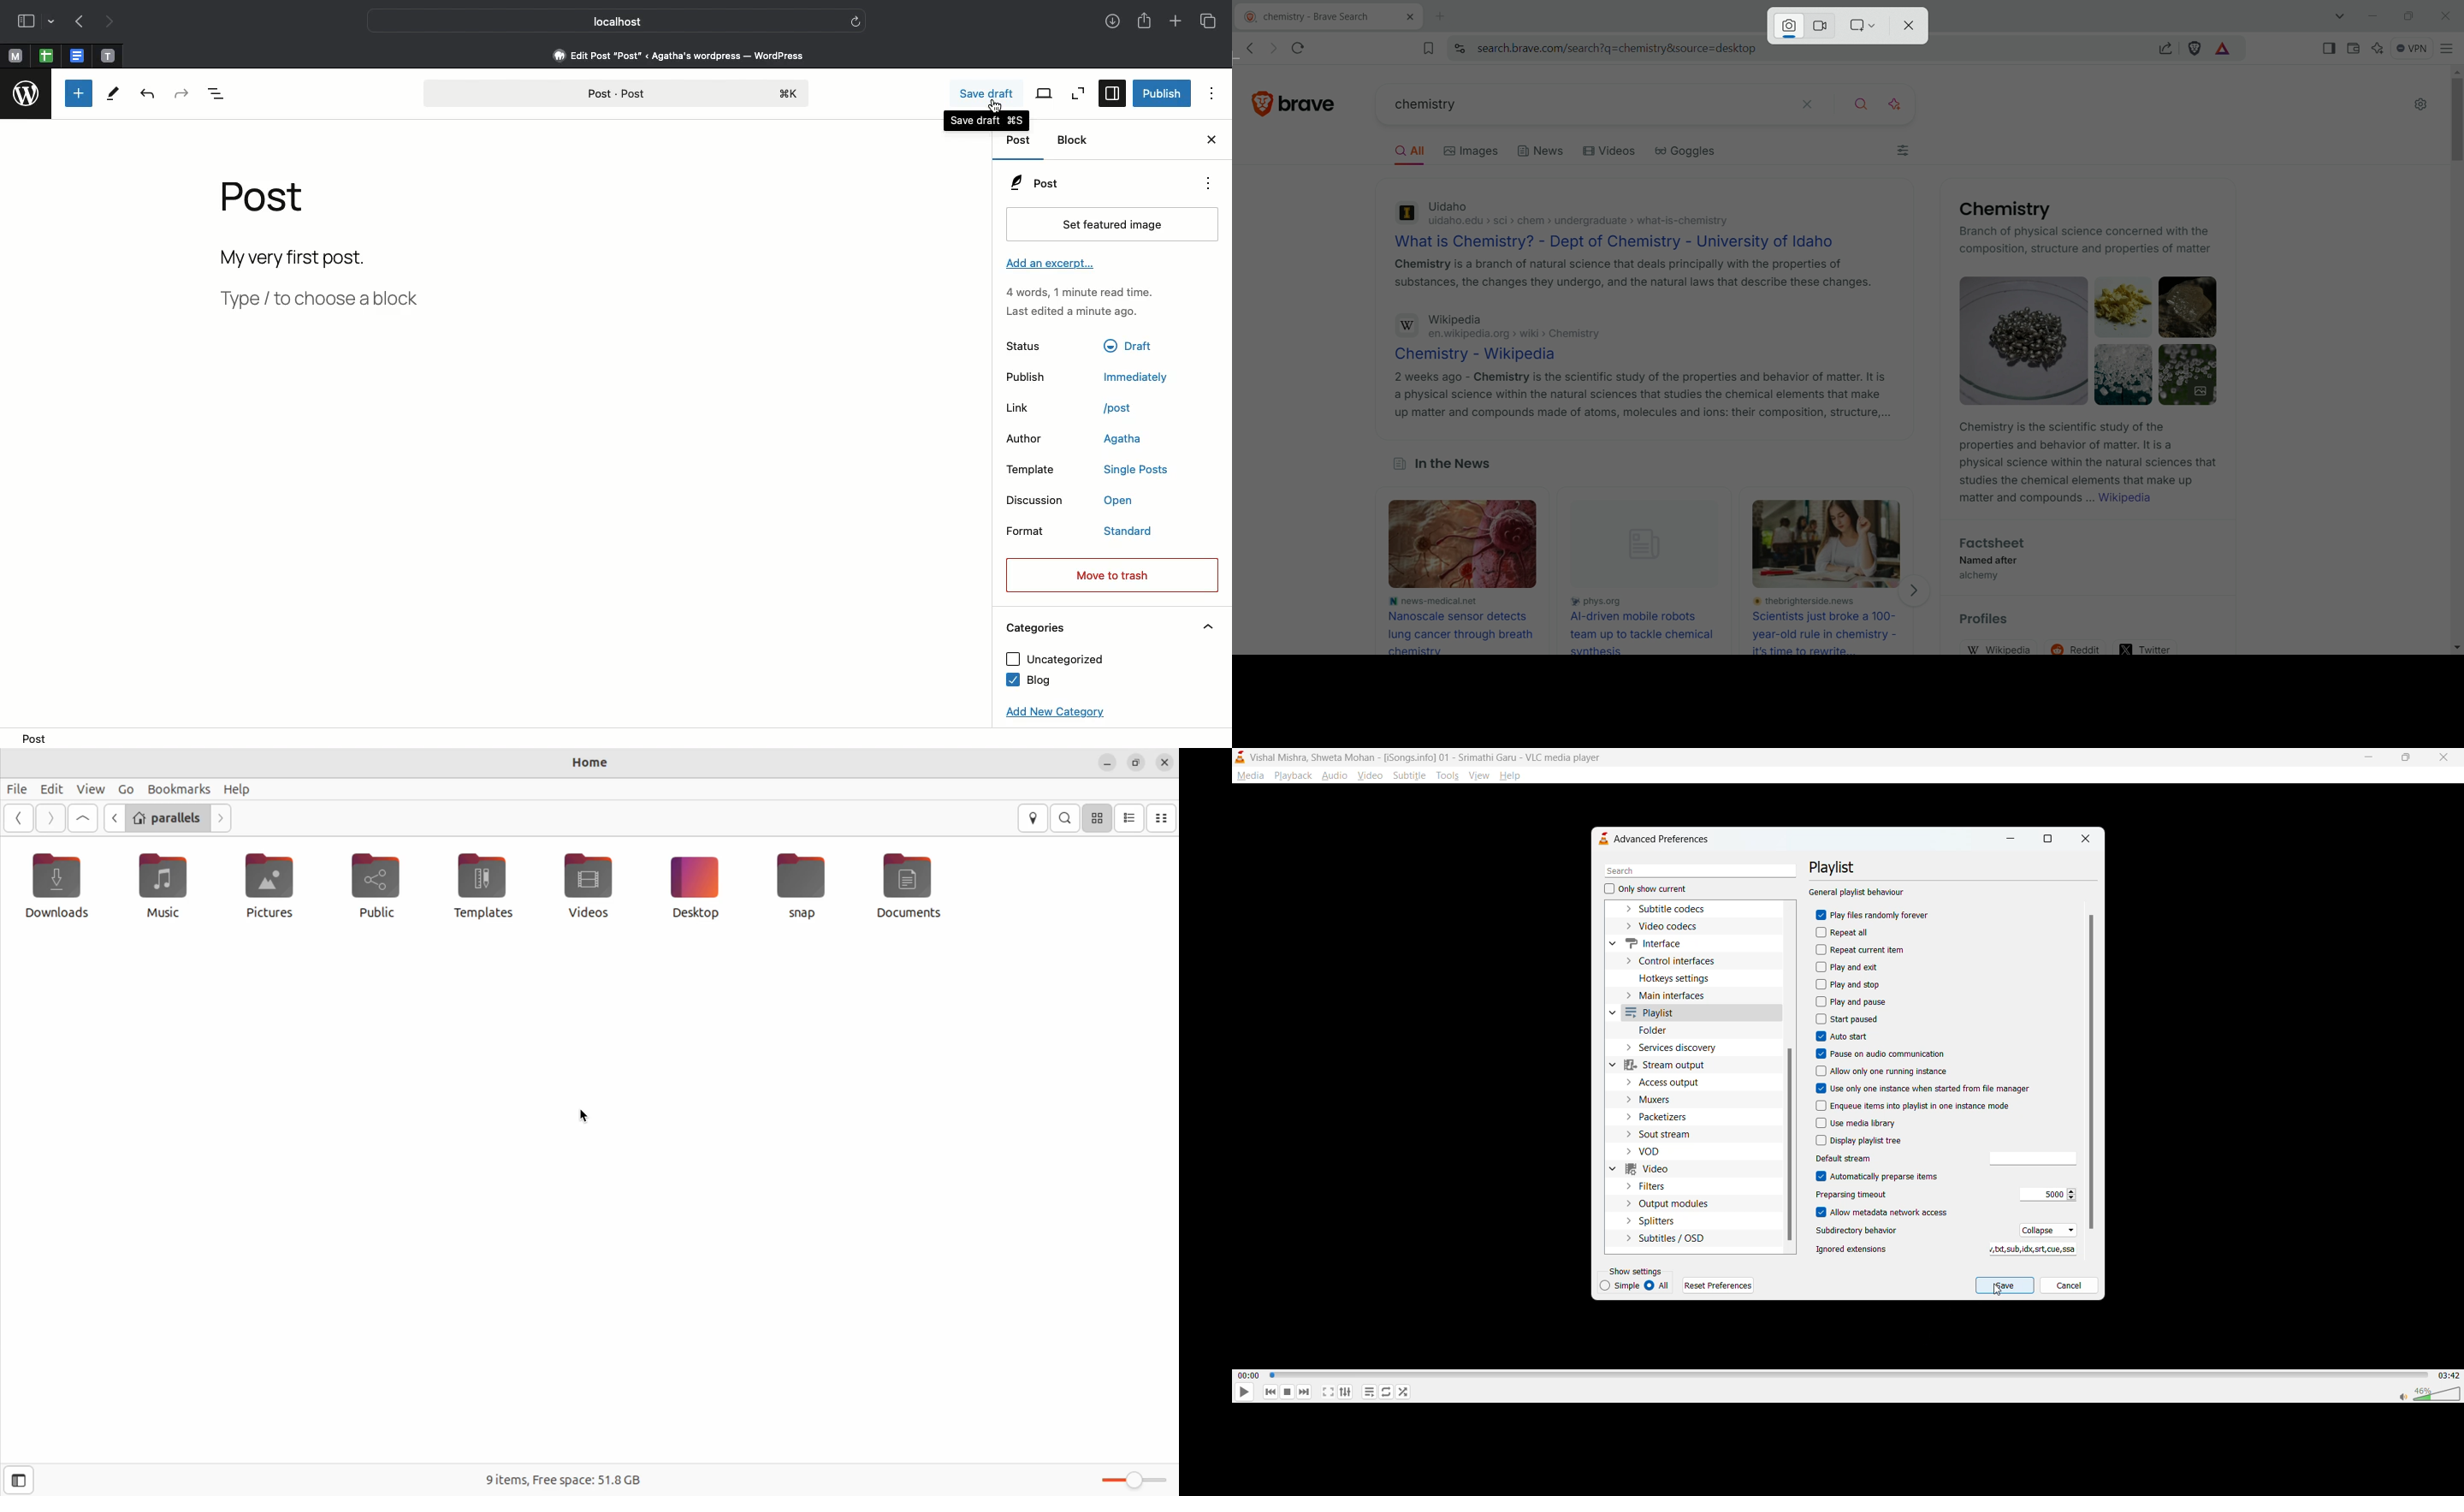  Describe the element at coordinates (380, 884) in the screenshot. I see `Public` at that location.